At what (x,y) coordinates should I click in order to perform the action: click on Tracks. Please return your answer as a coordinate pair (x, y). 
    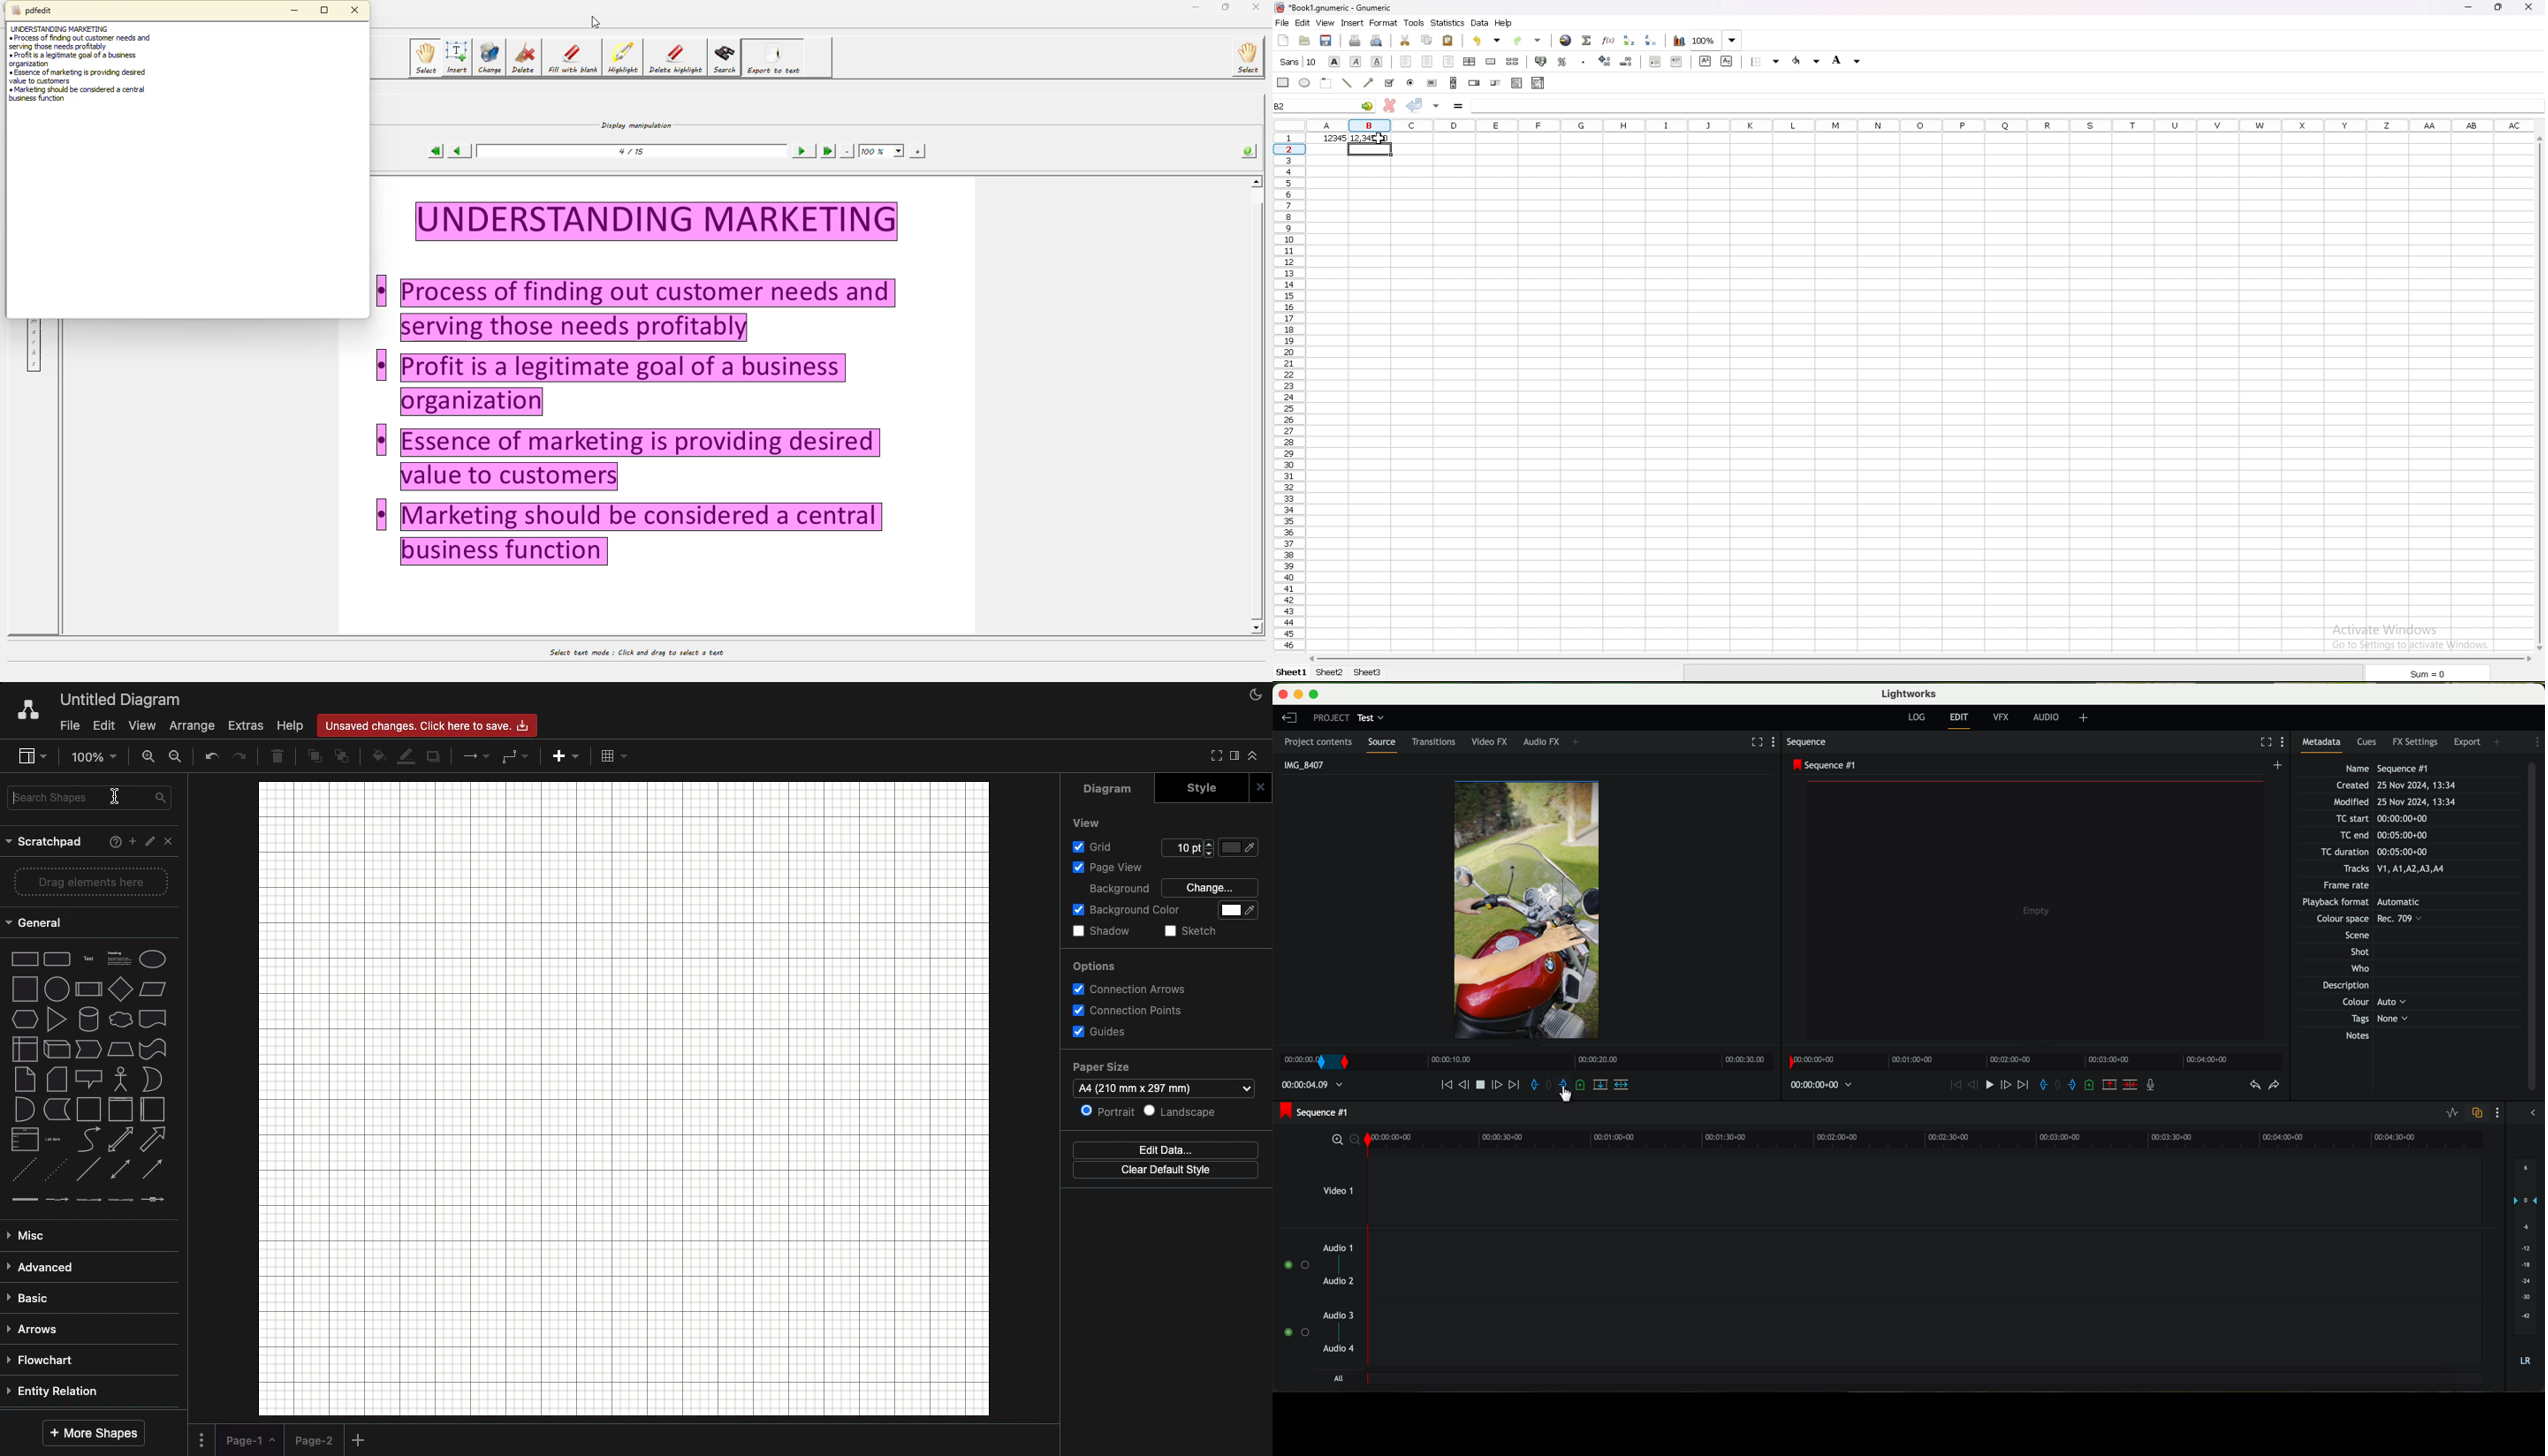
    Looking at the image, I should click on (2392, 869).